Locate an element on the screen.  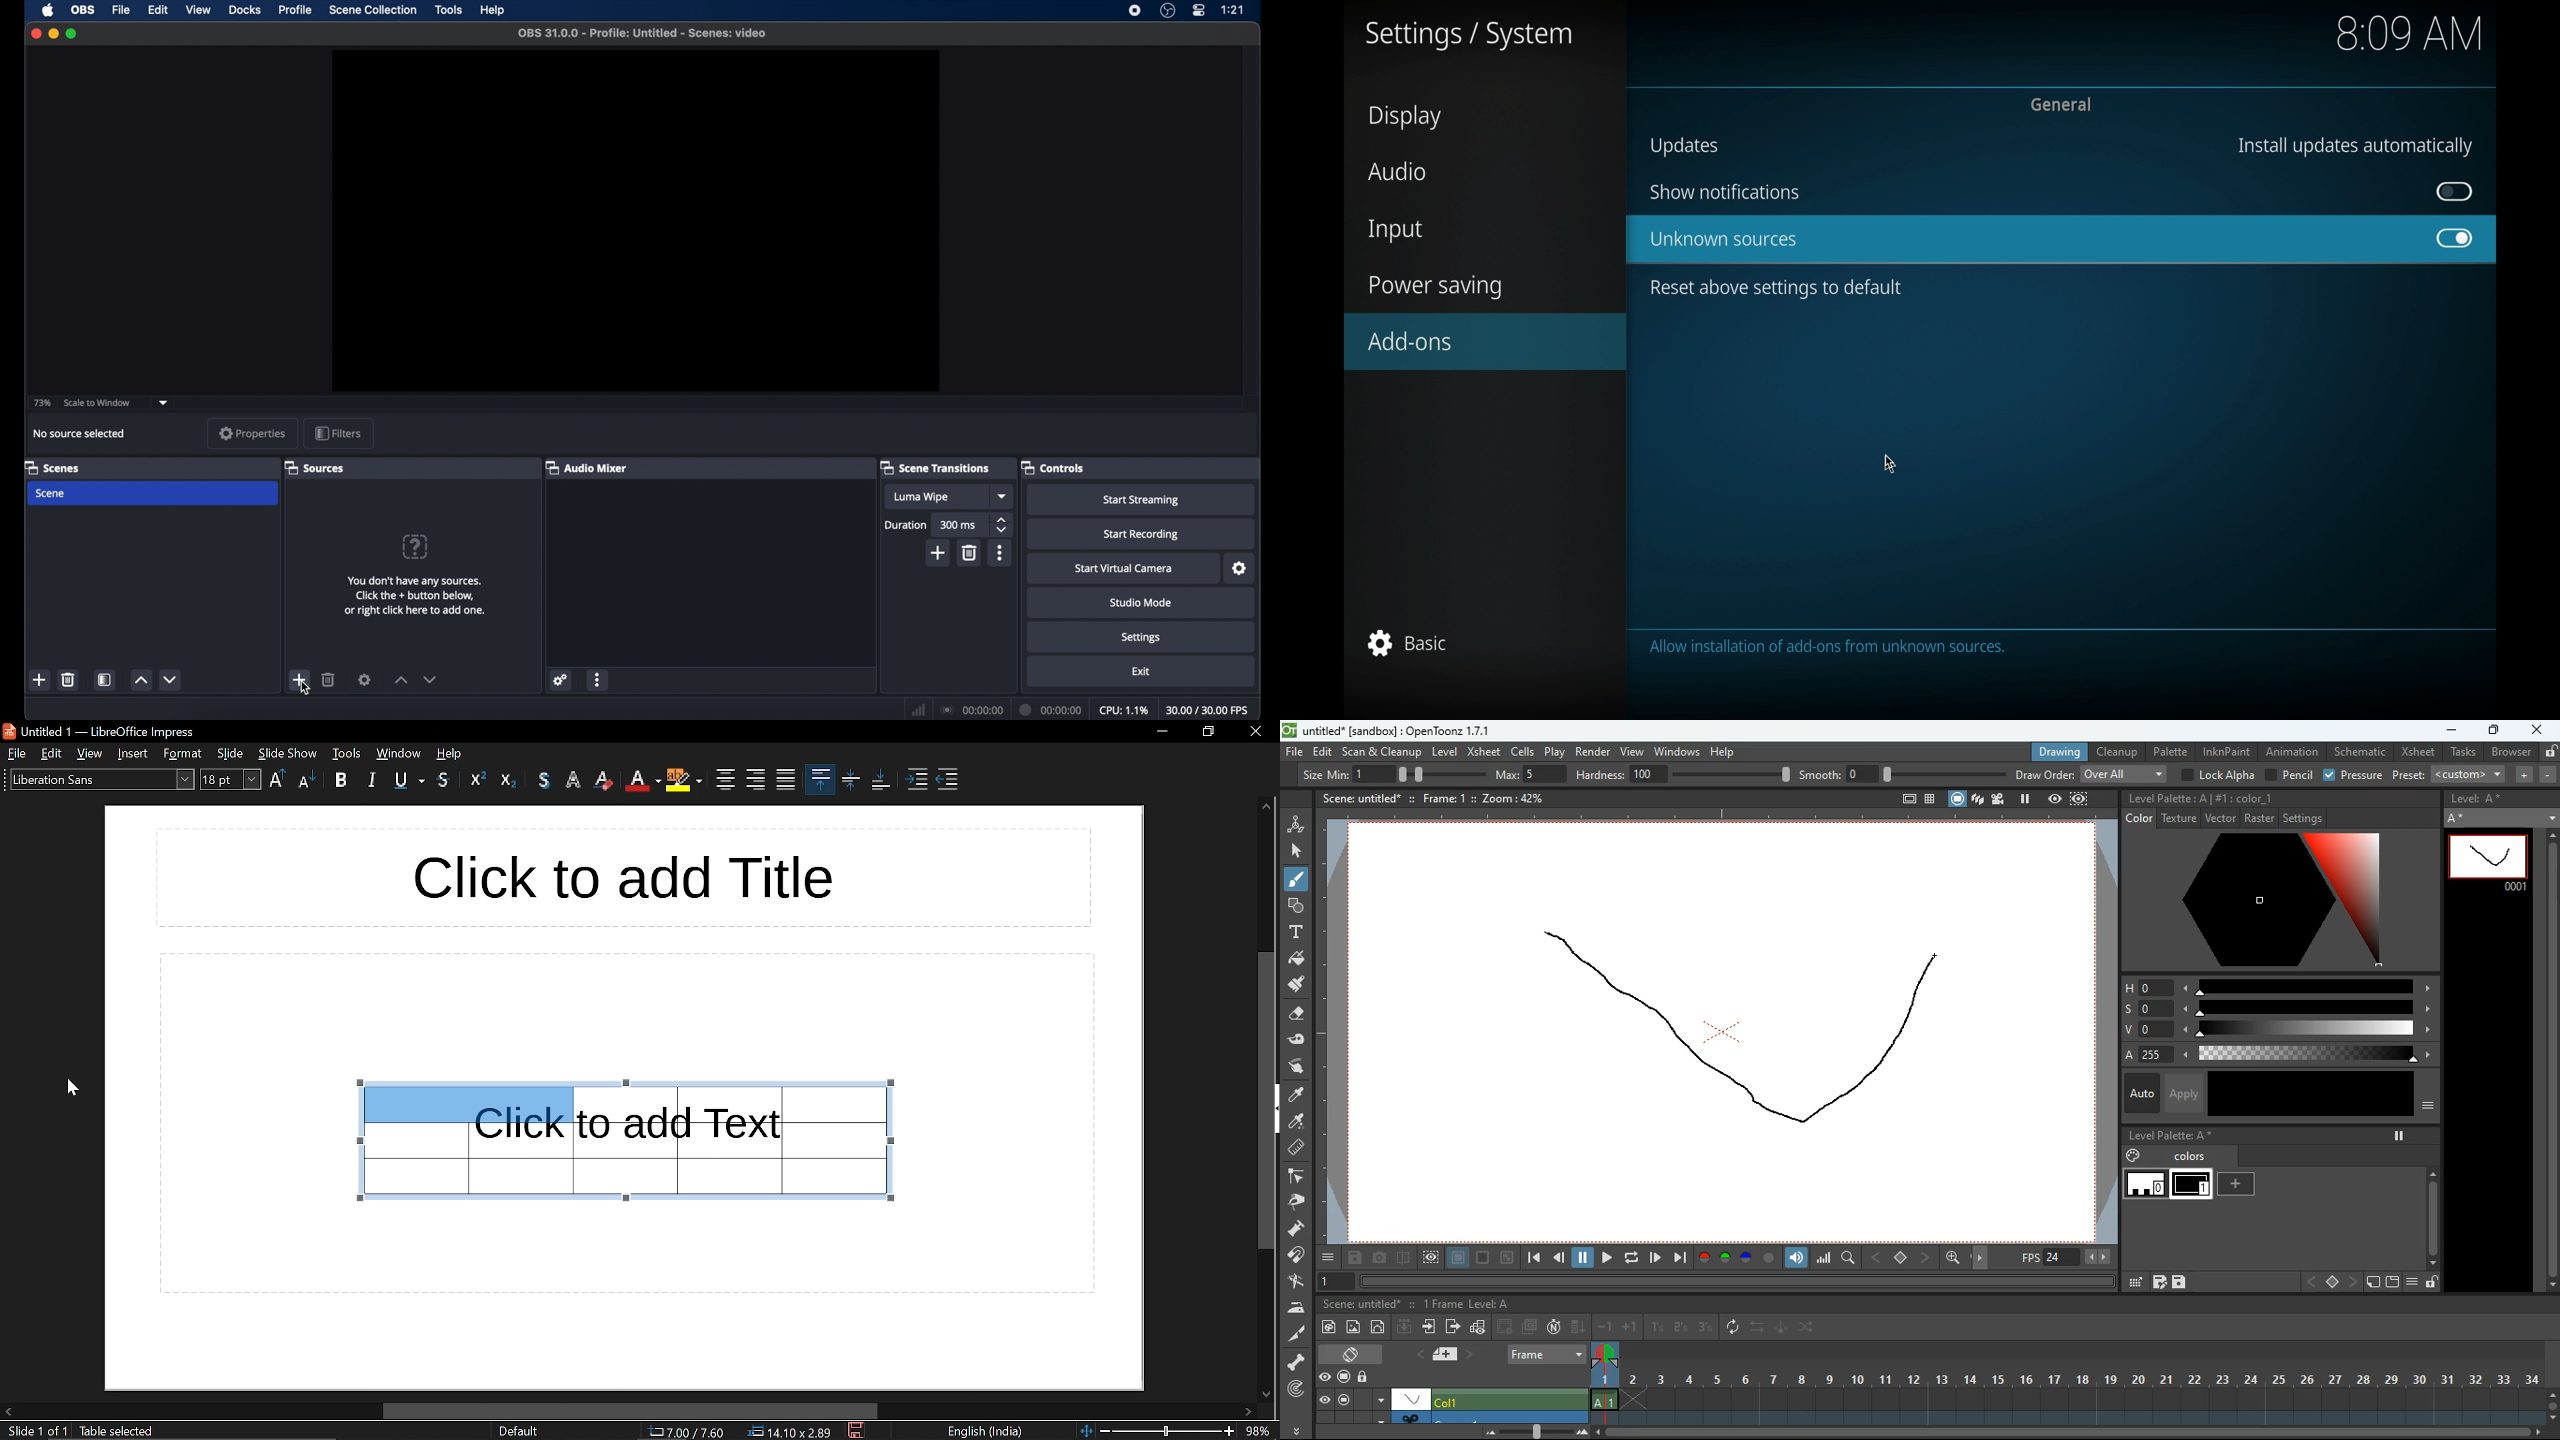
Uppercase is located at coordinates (278, 780).